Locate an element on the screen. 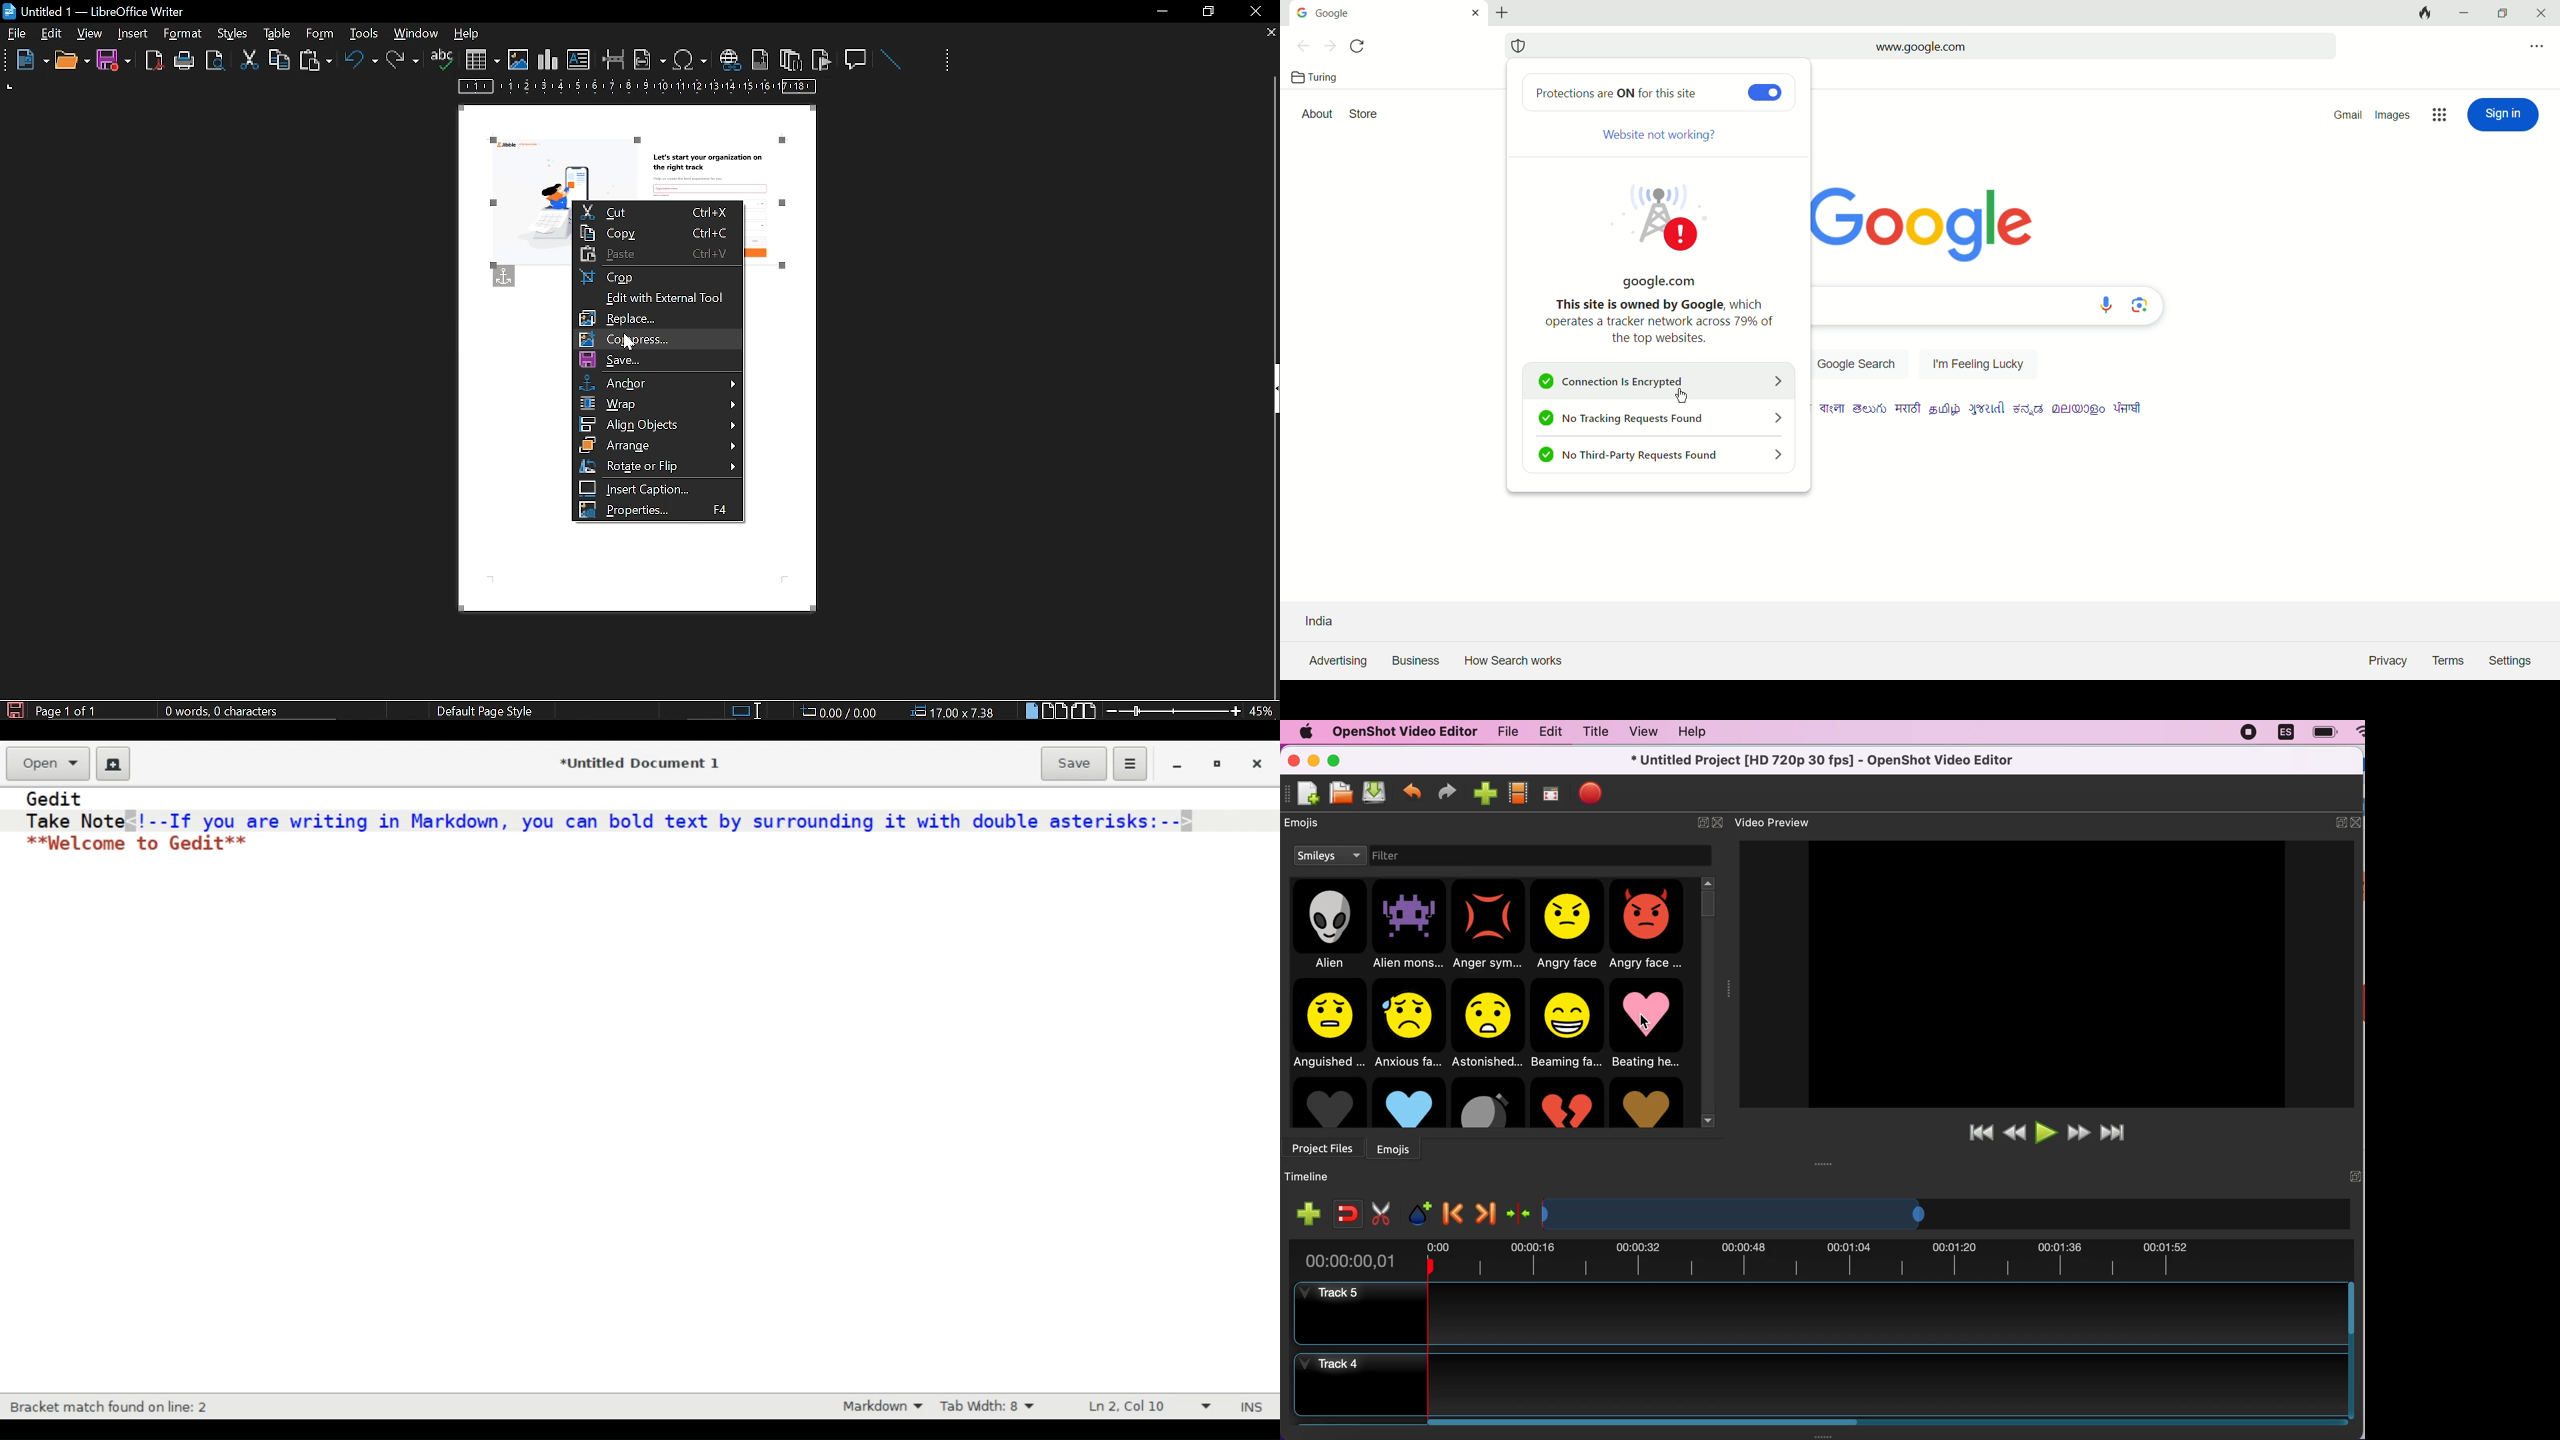 The image size is (2576, 1456). track 5 is located at coordinates (1819, 1314).